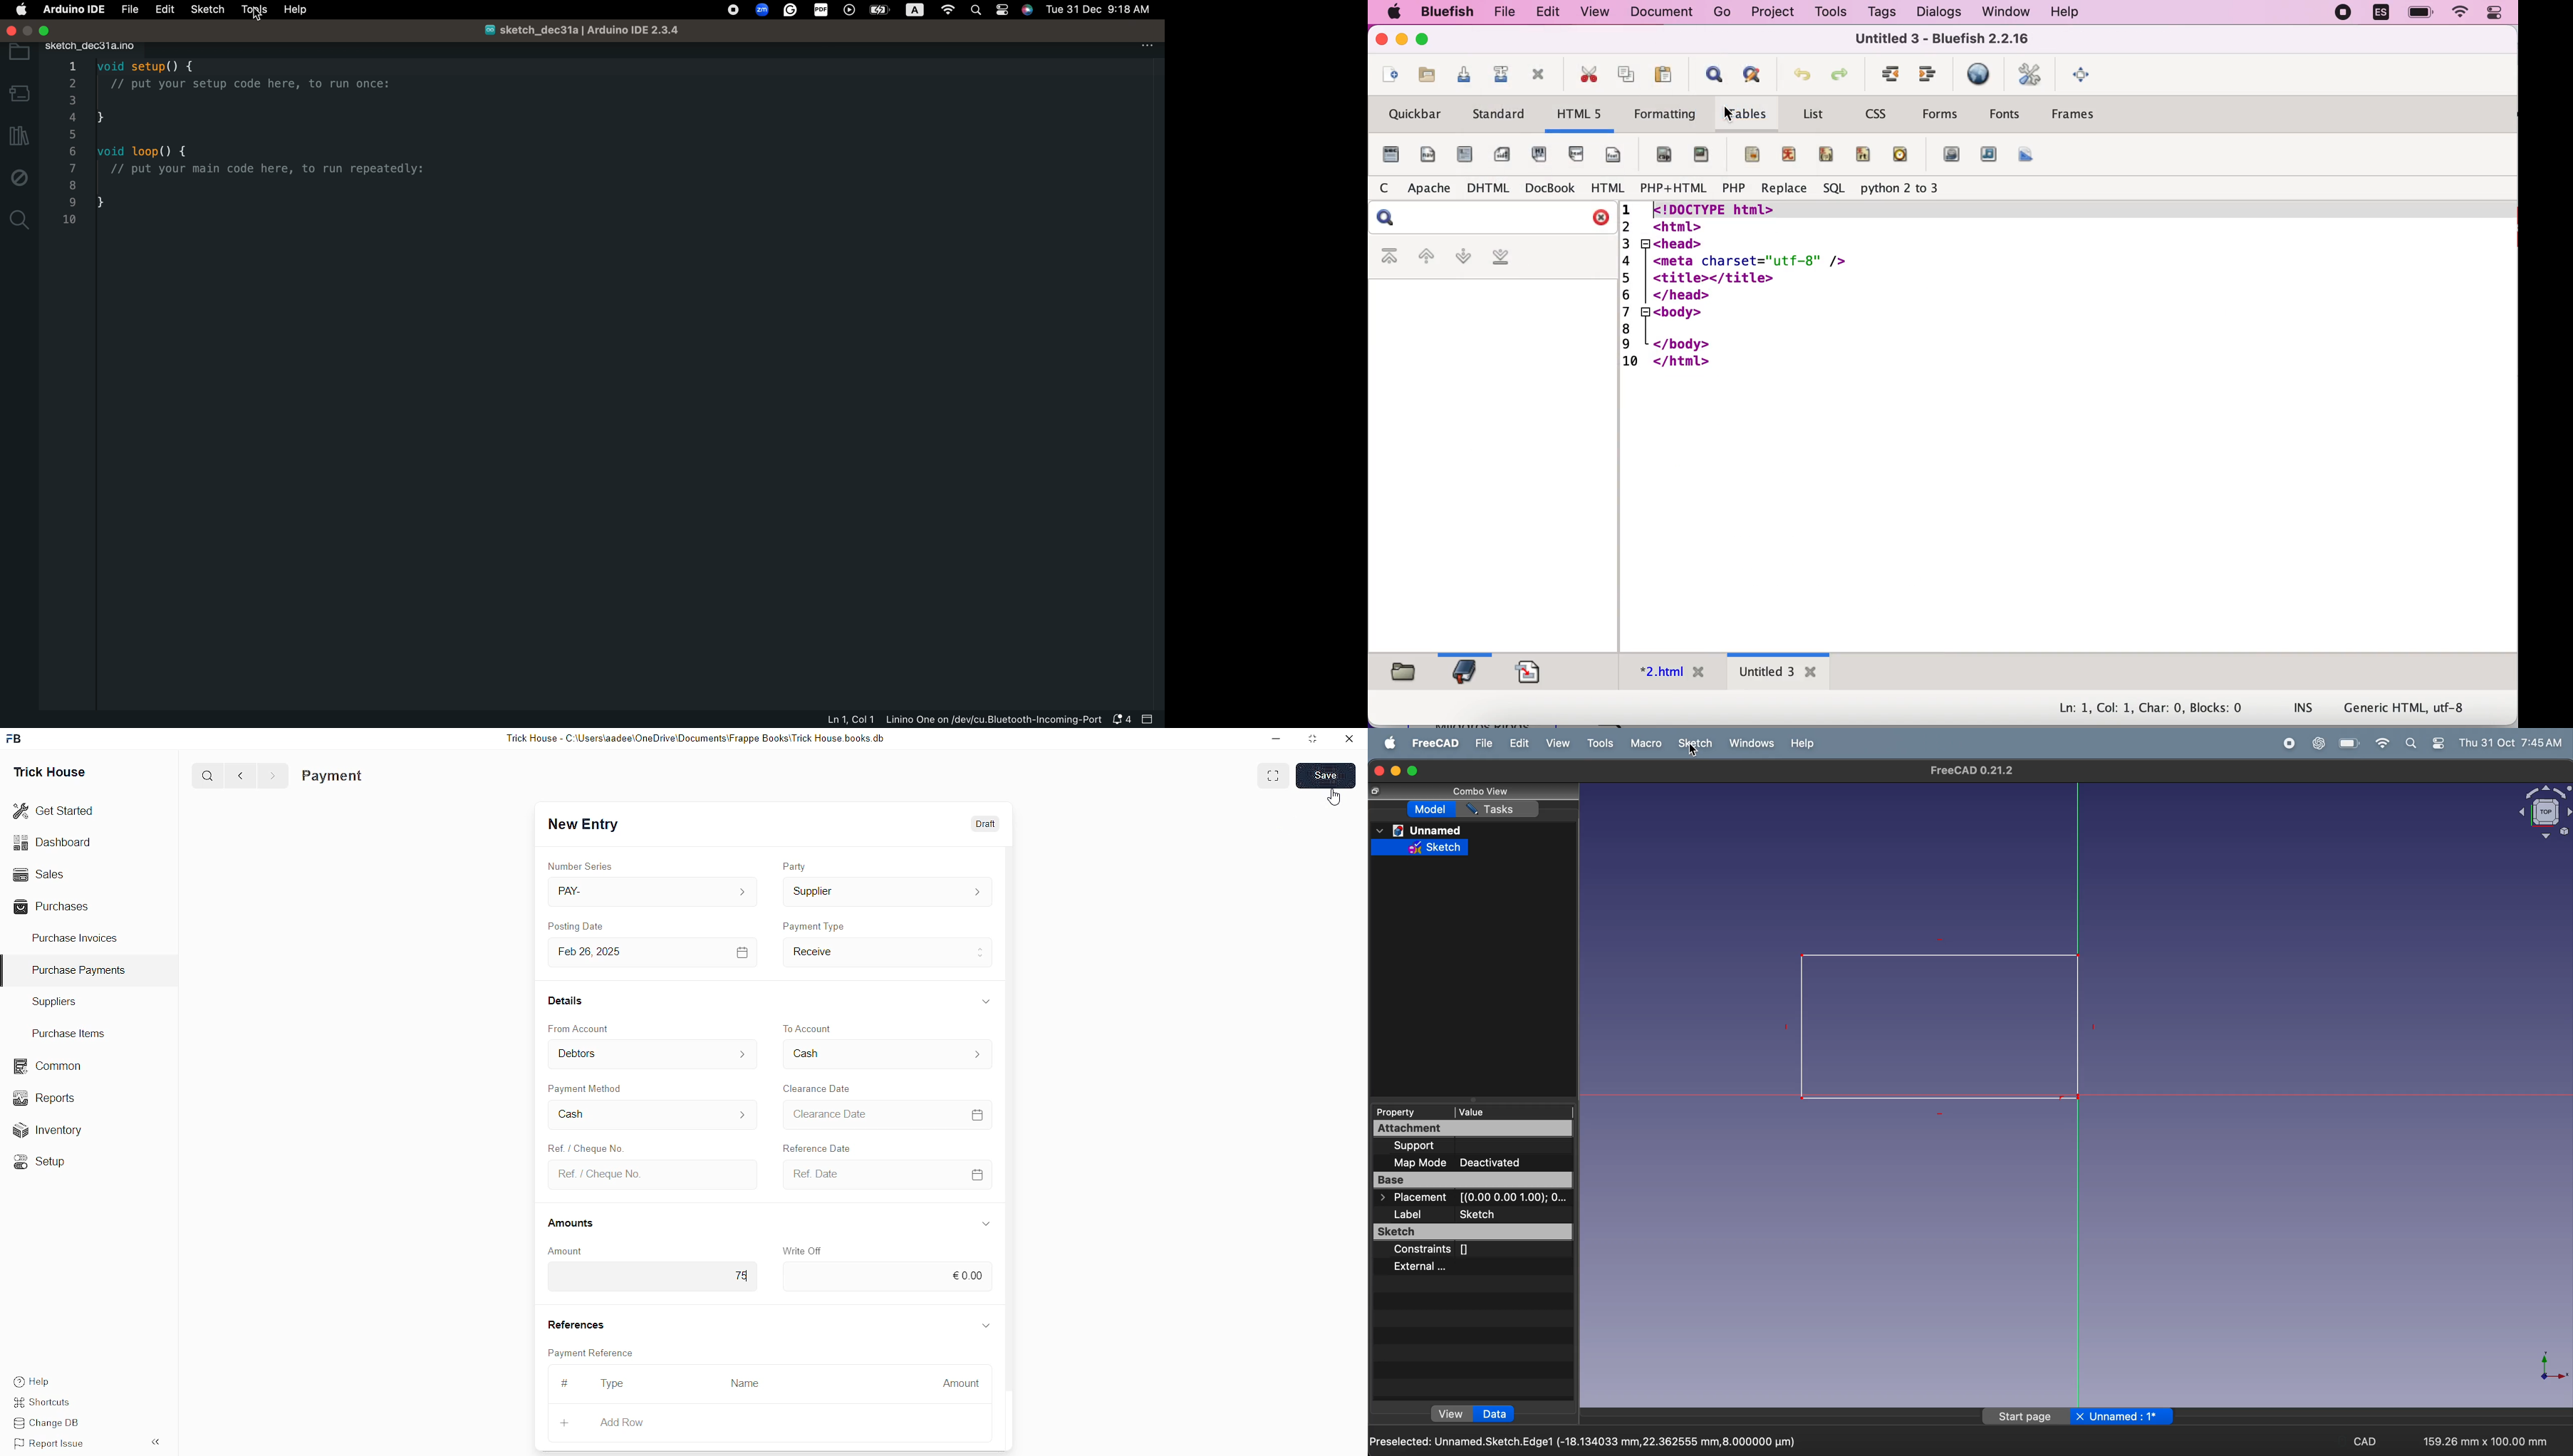  I want to click on axis, so click(2548, 1370).